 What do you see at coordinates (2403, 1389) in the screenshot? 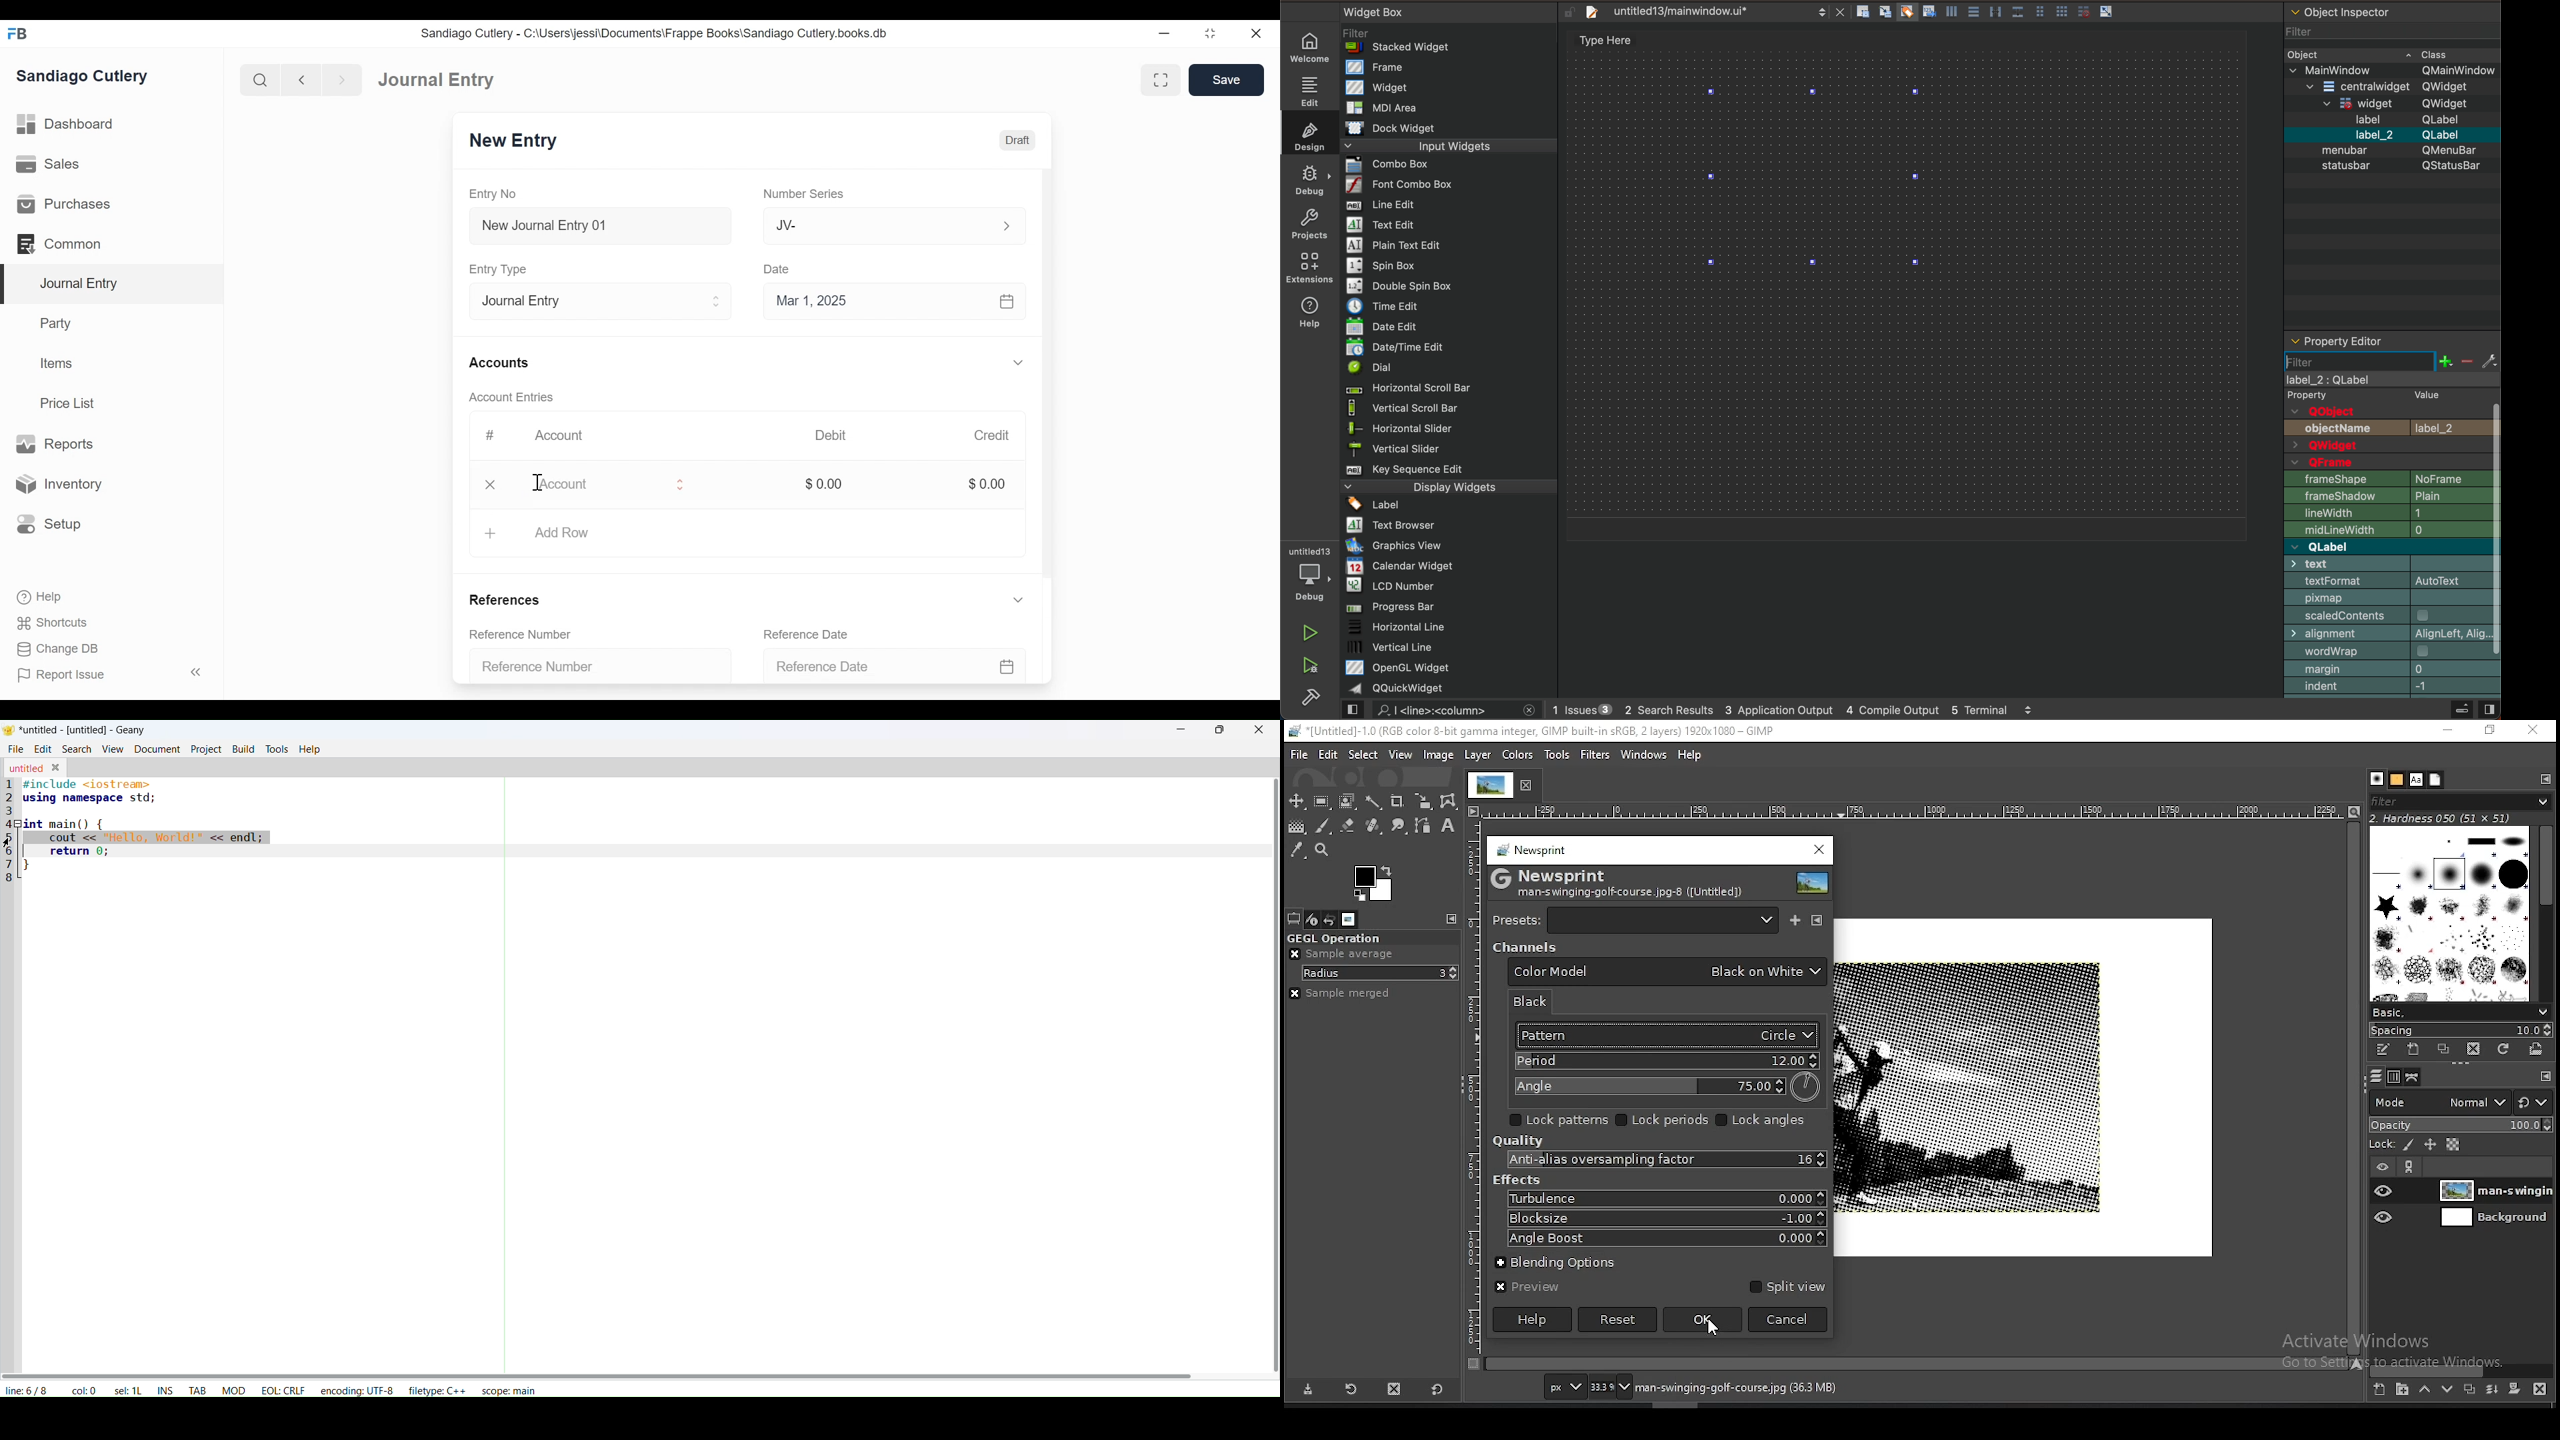
I see `create a new layer group` at bounding box center [2403, 1389].